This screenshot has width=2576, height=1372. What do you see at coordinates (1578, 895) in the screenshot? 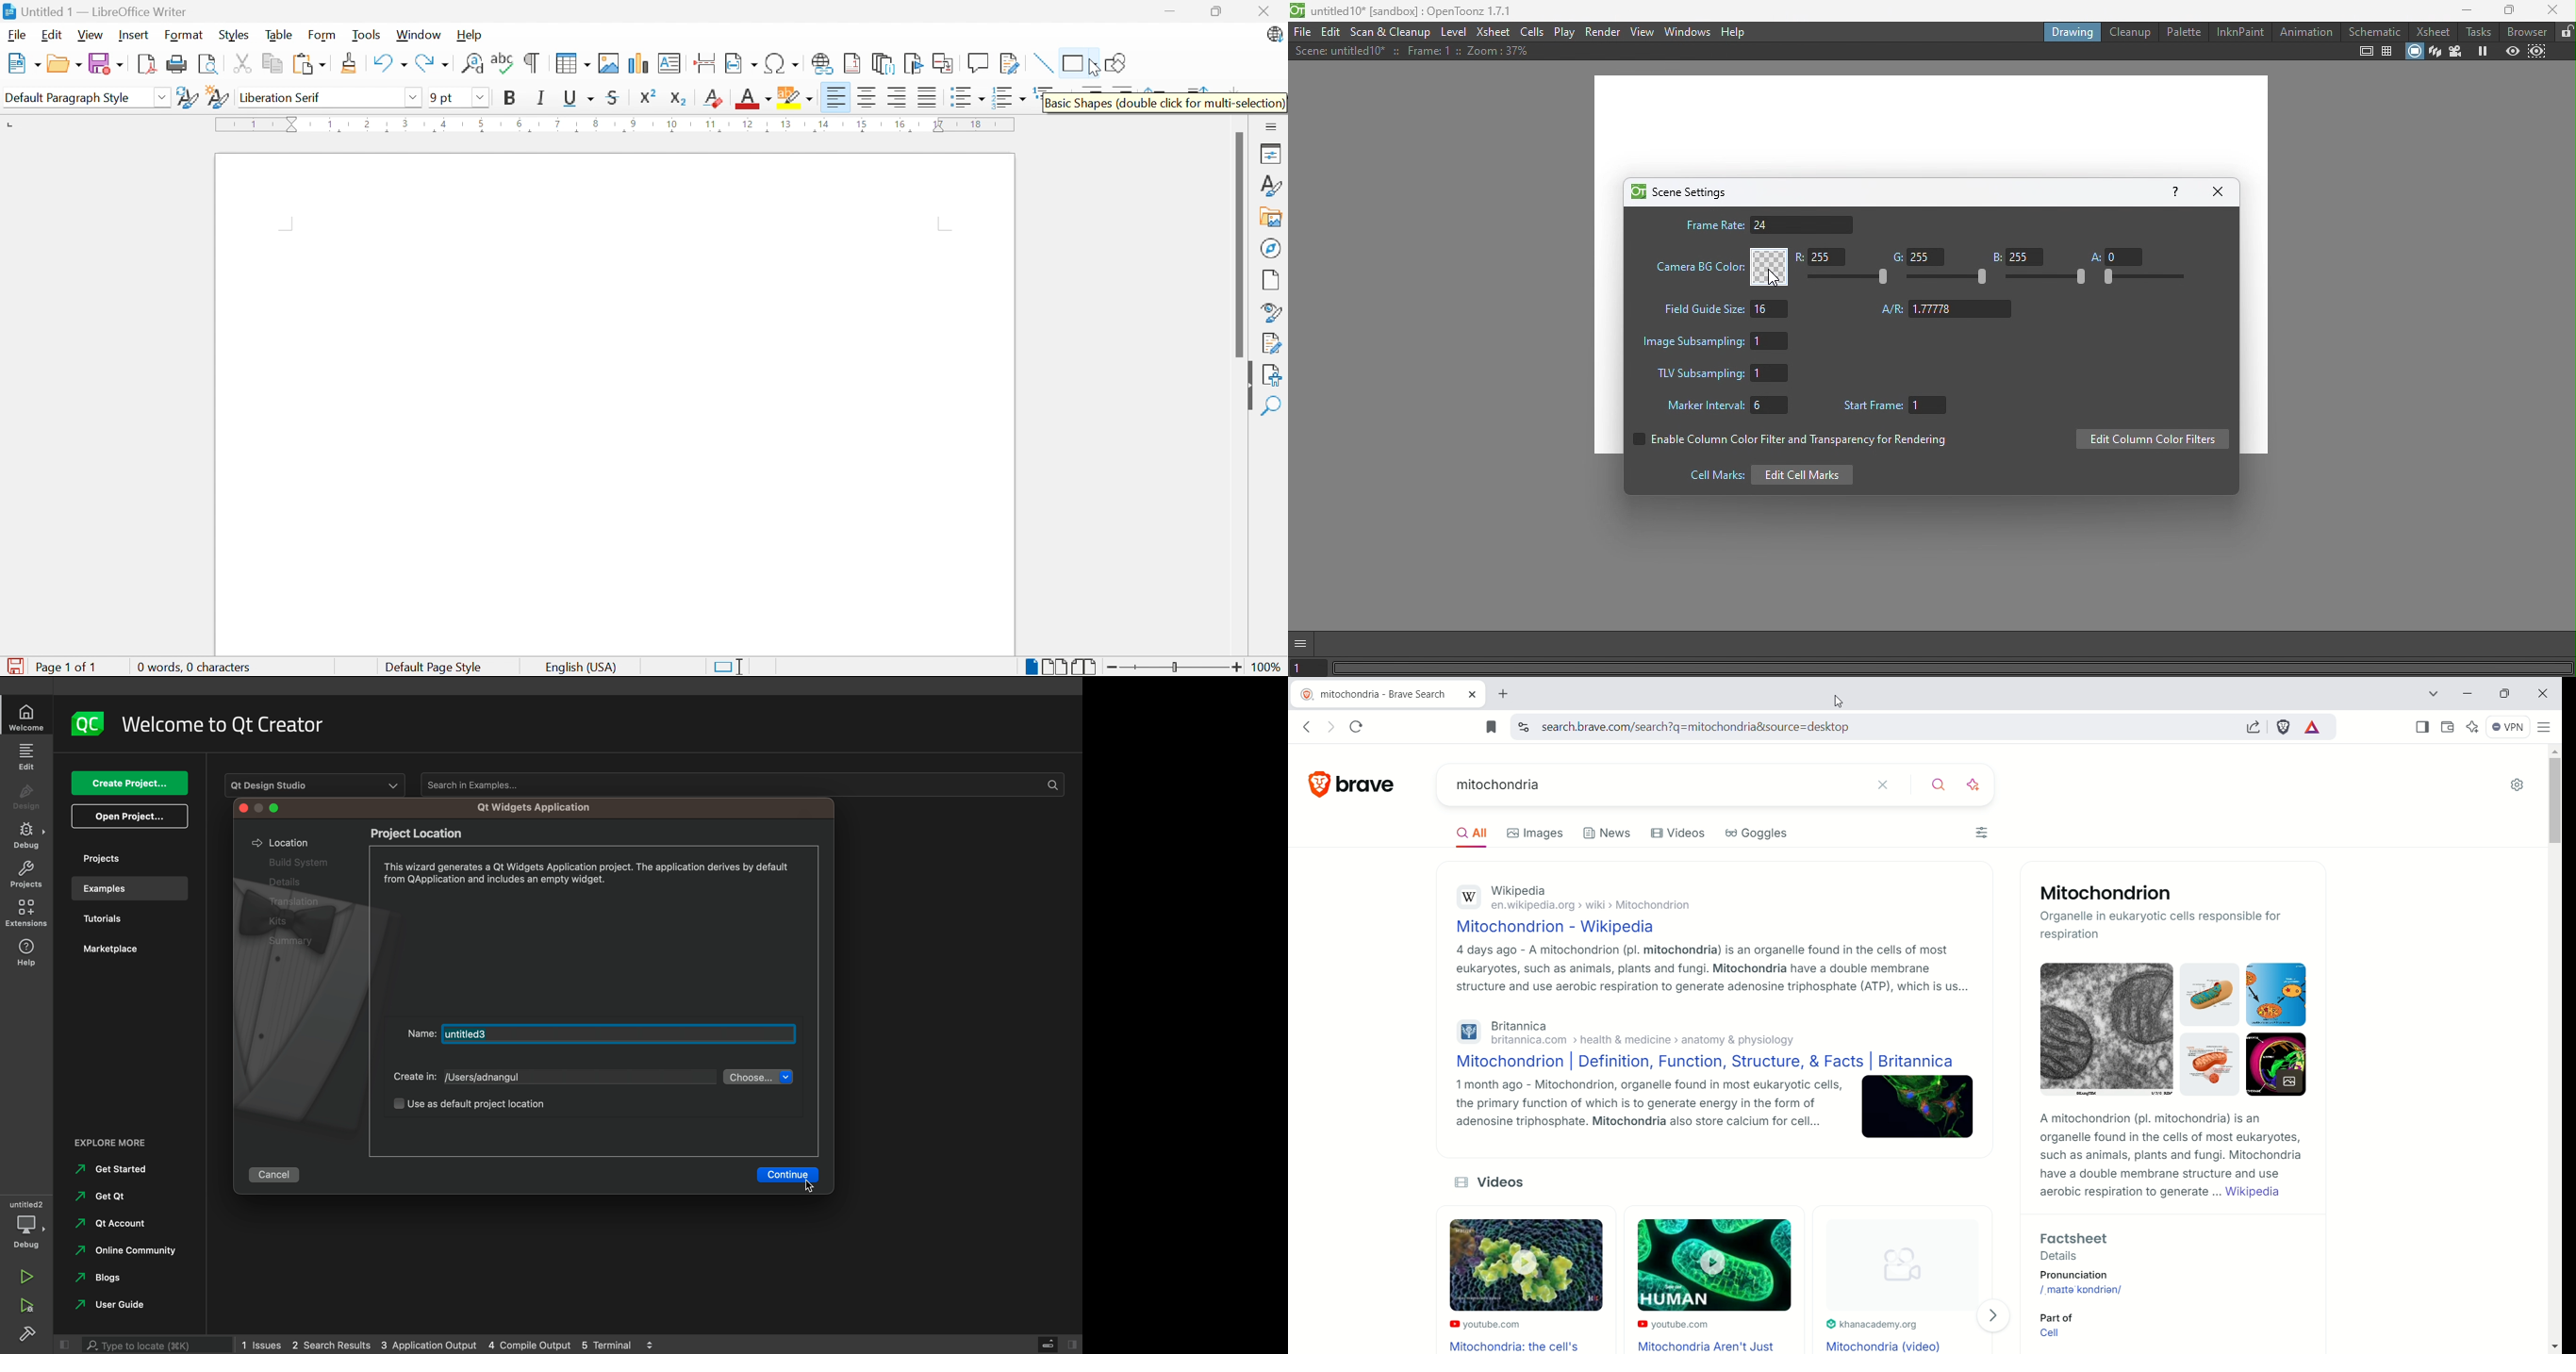
I see ` Wikipediaen.wikipedia.org > wiki > Mitochondrion` at bounding box center [1578, 895].